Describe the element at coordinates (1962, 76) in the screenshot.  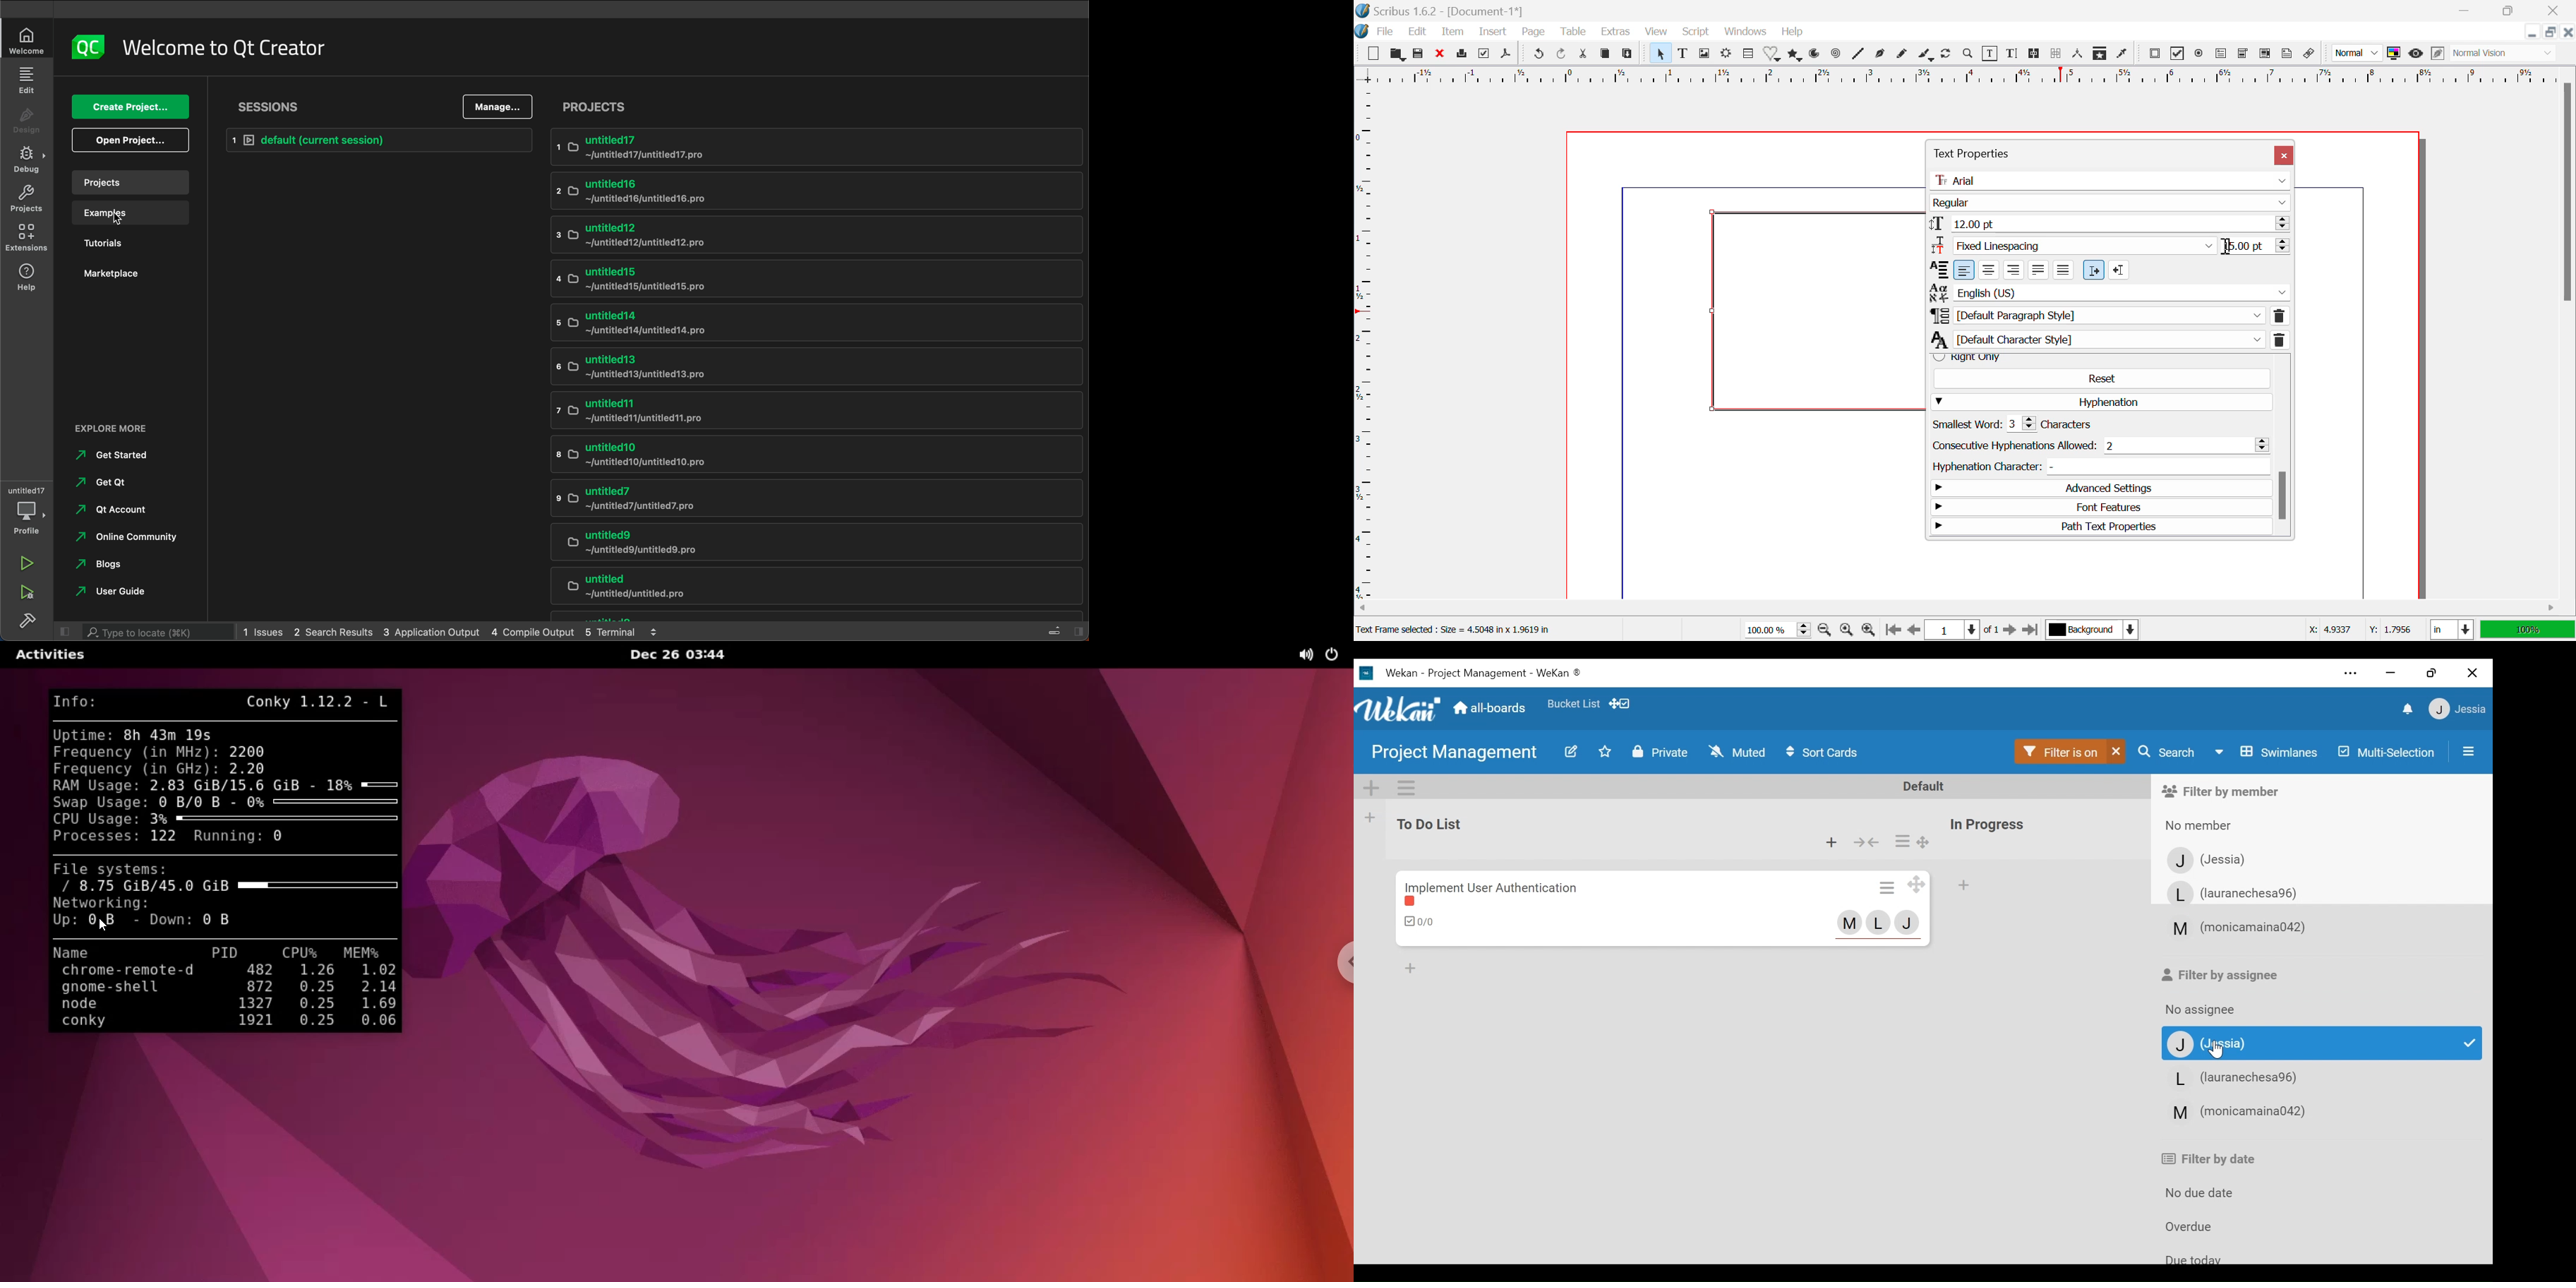
I see `Vertical Page Margins` at that location.